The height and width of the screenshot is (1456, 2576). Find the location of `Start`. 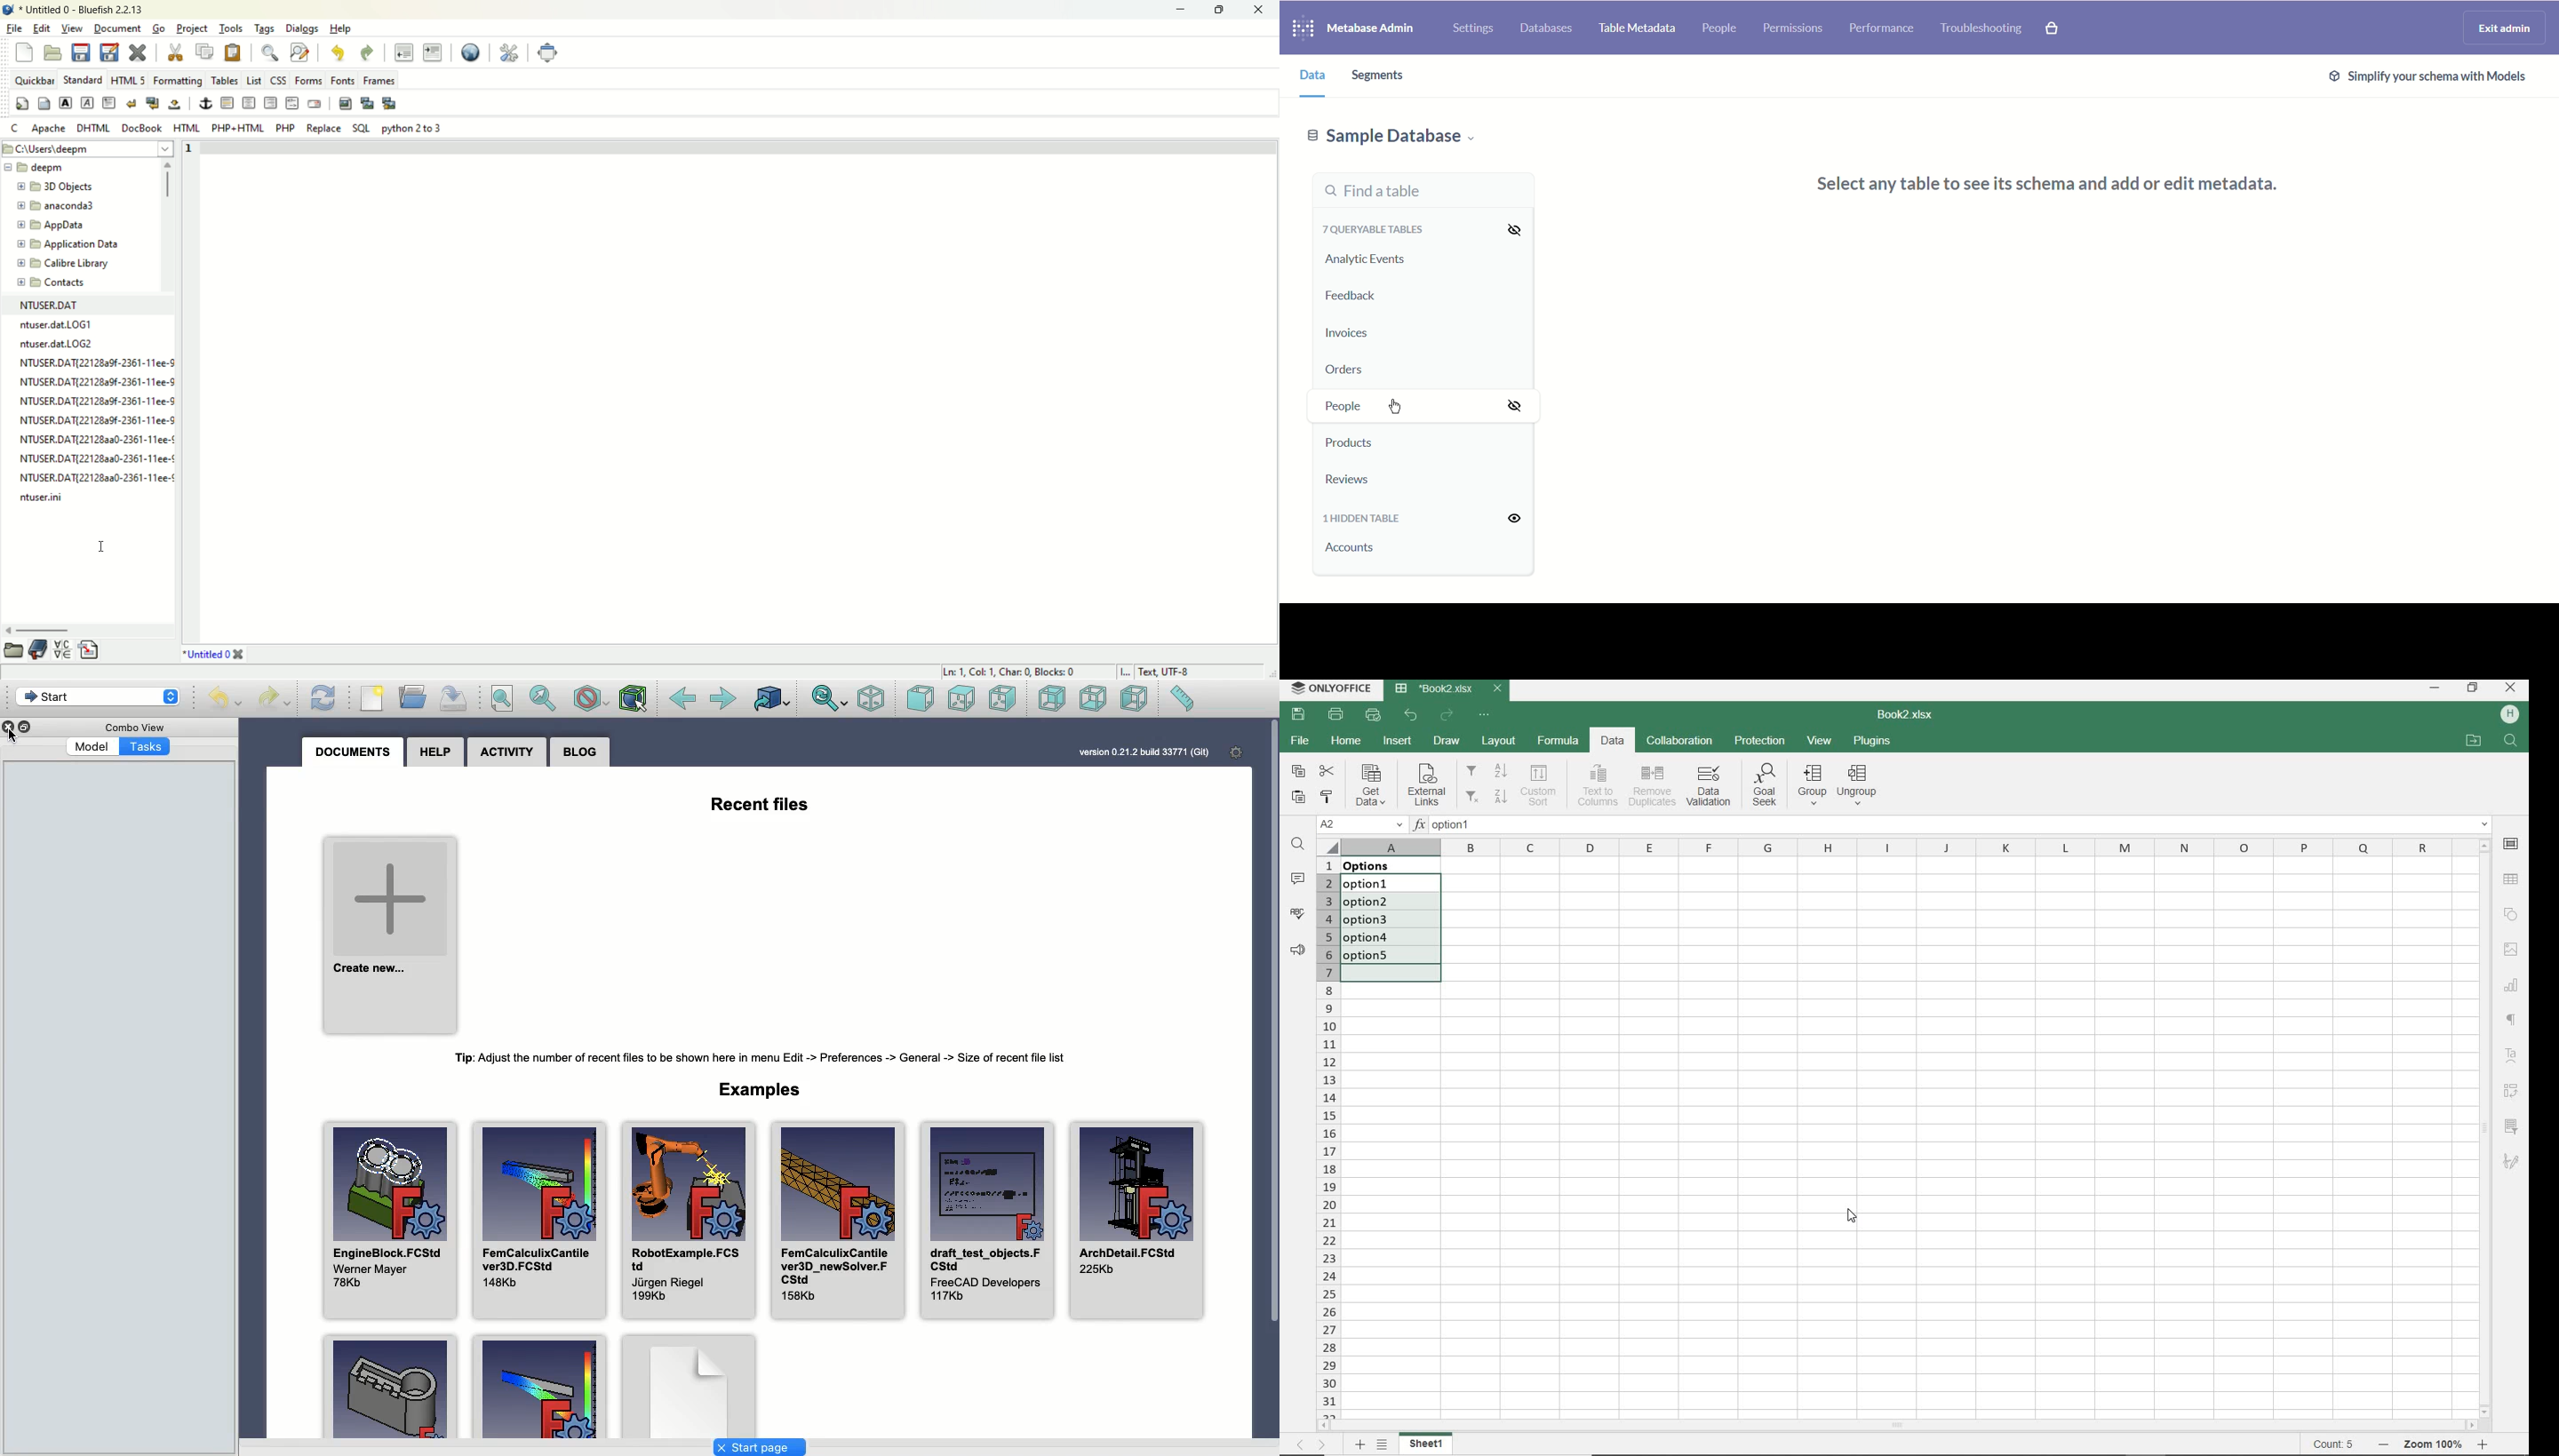

Start is located at coordinates (97, 696).